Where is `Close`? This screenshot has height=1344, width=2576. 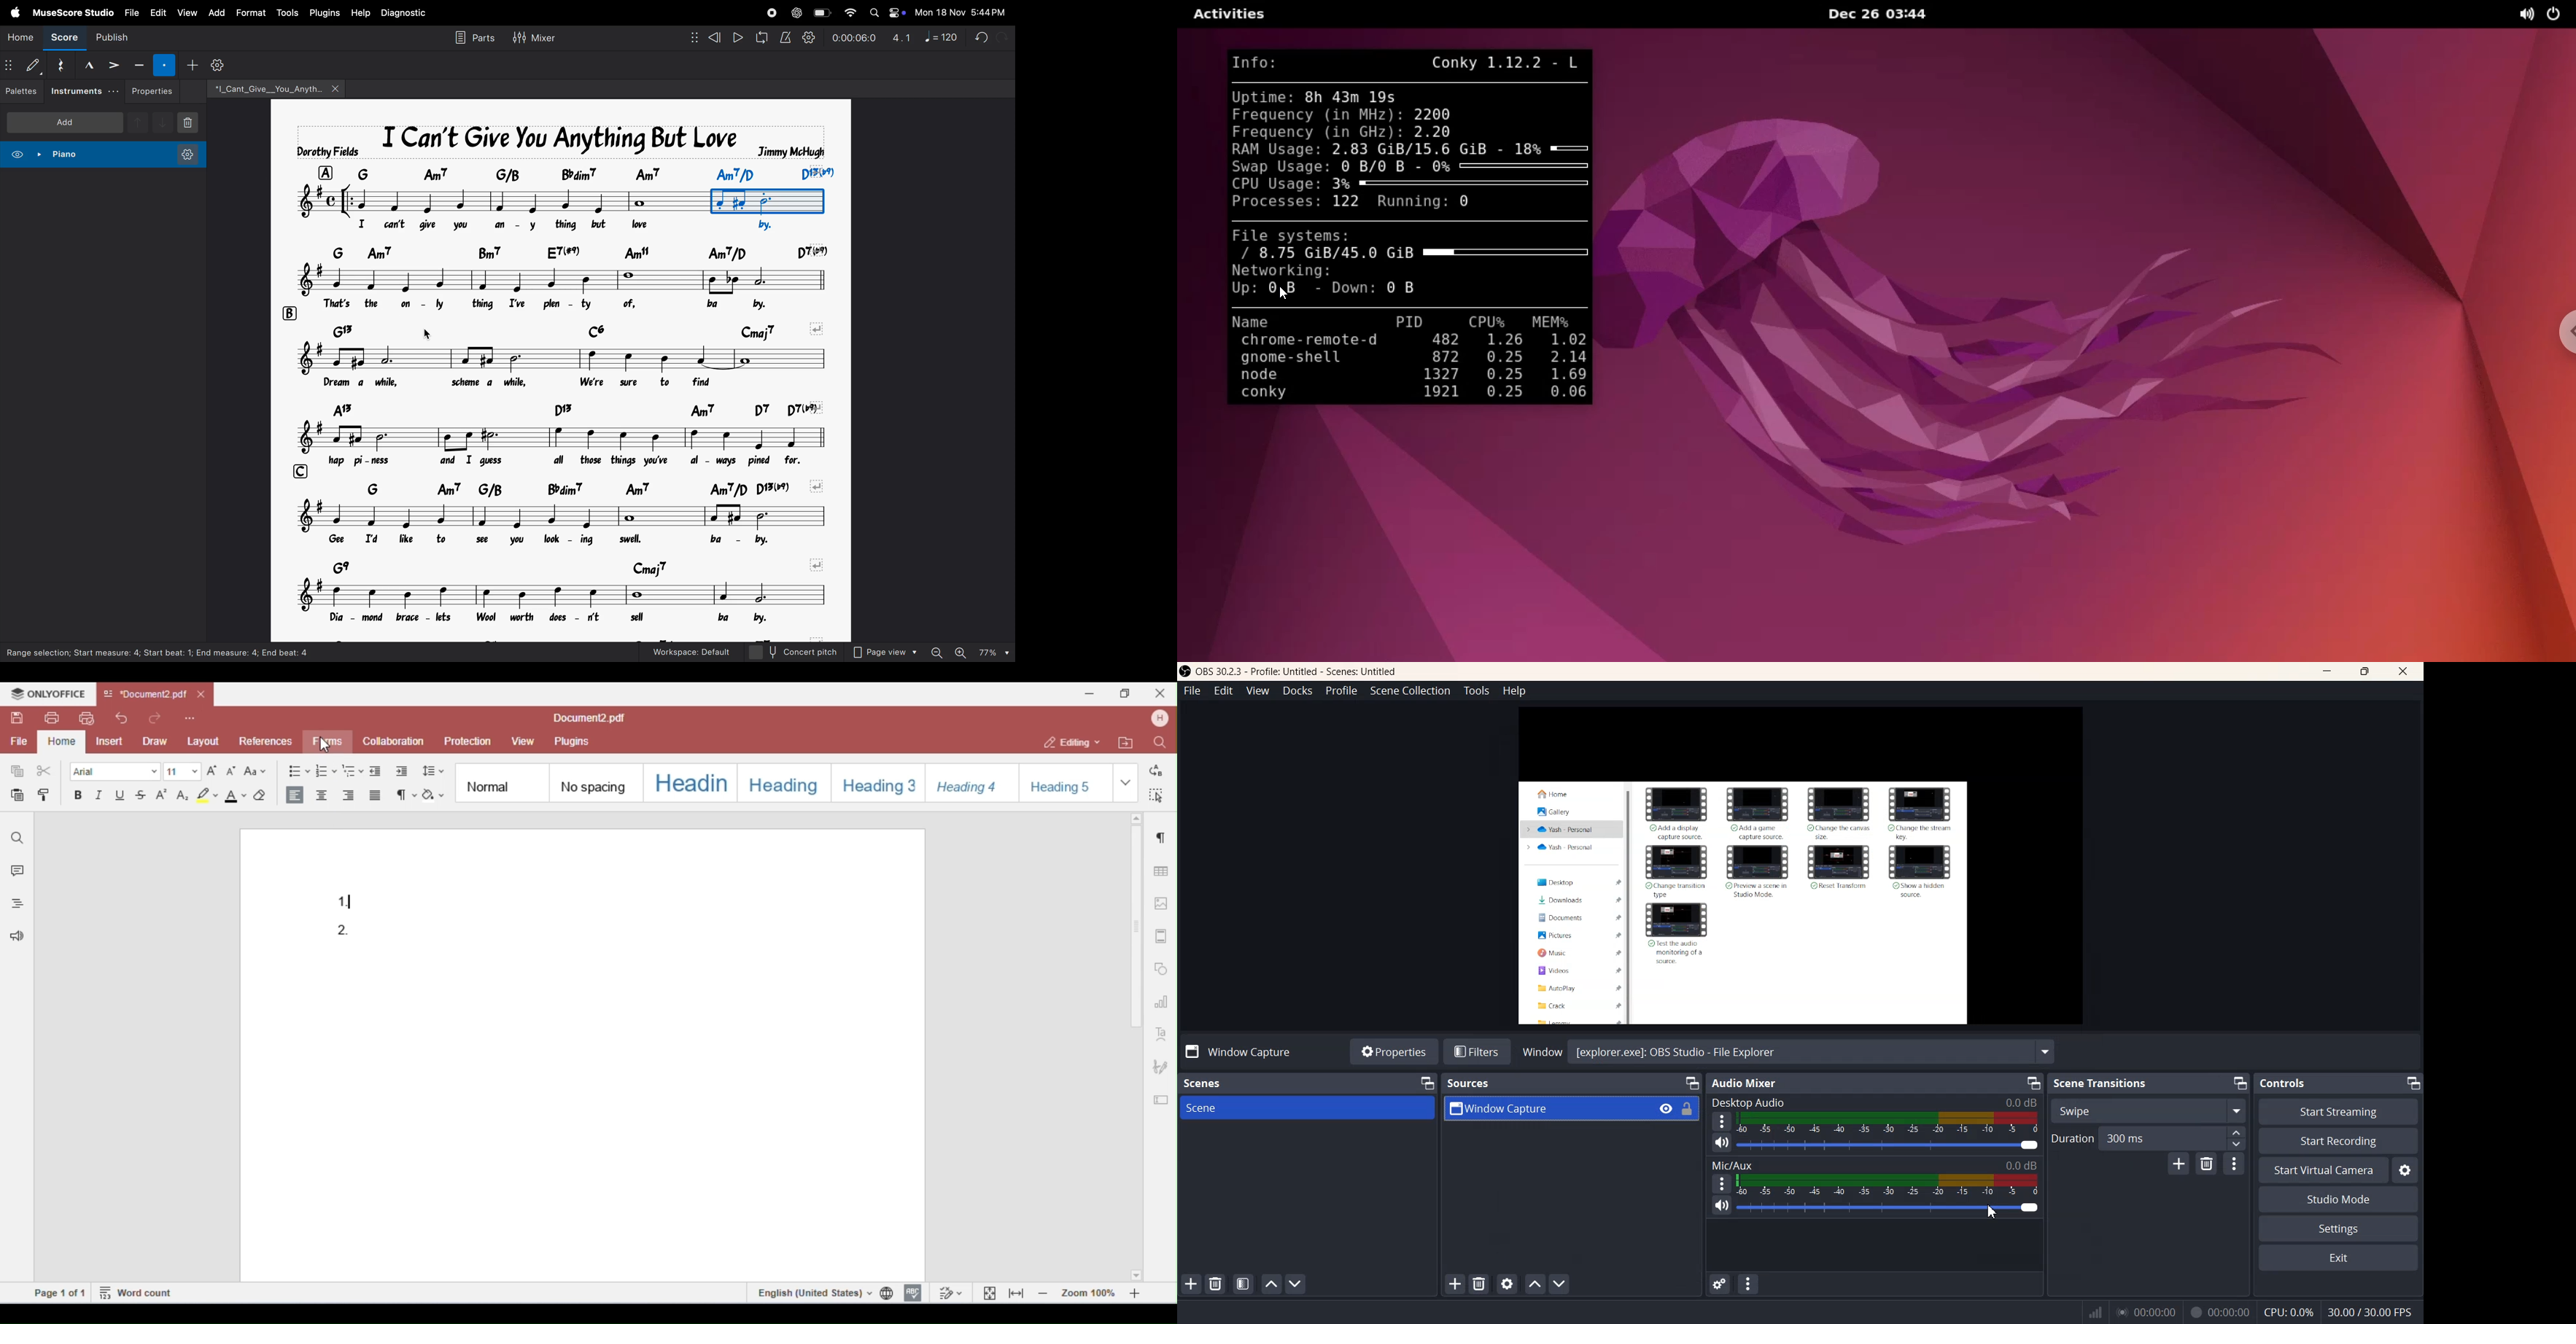 Close is located at coordinates (2404, 672).